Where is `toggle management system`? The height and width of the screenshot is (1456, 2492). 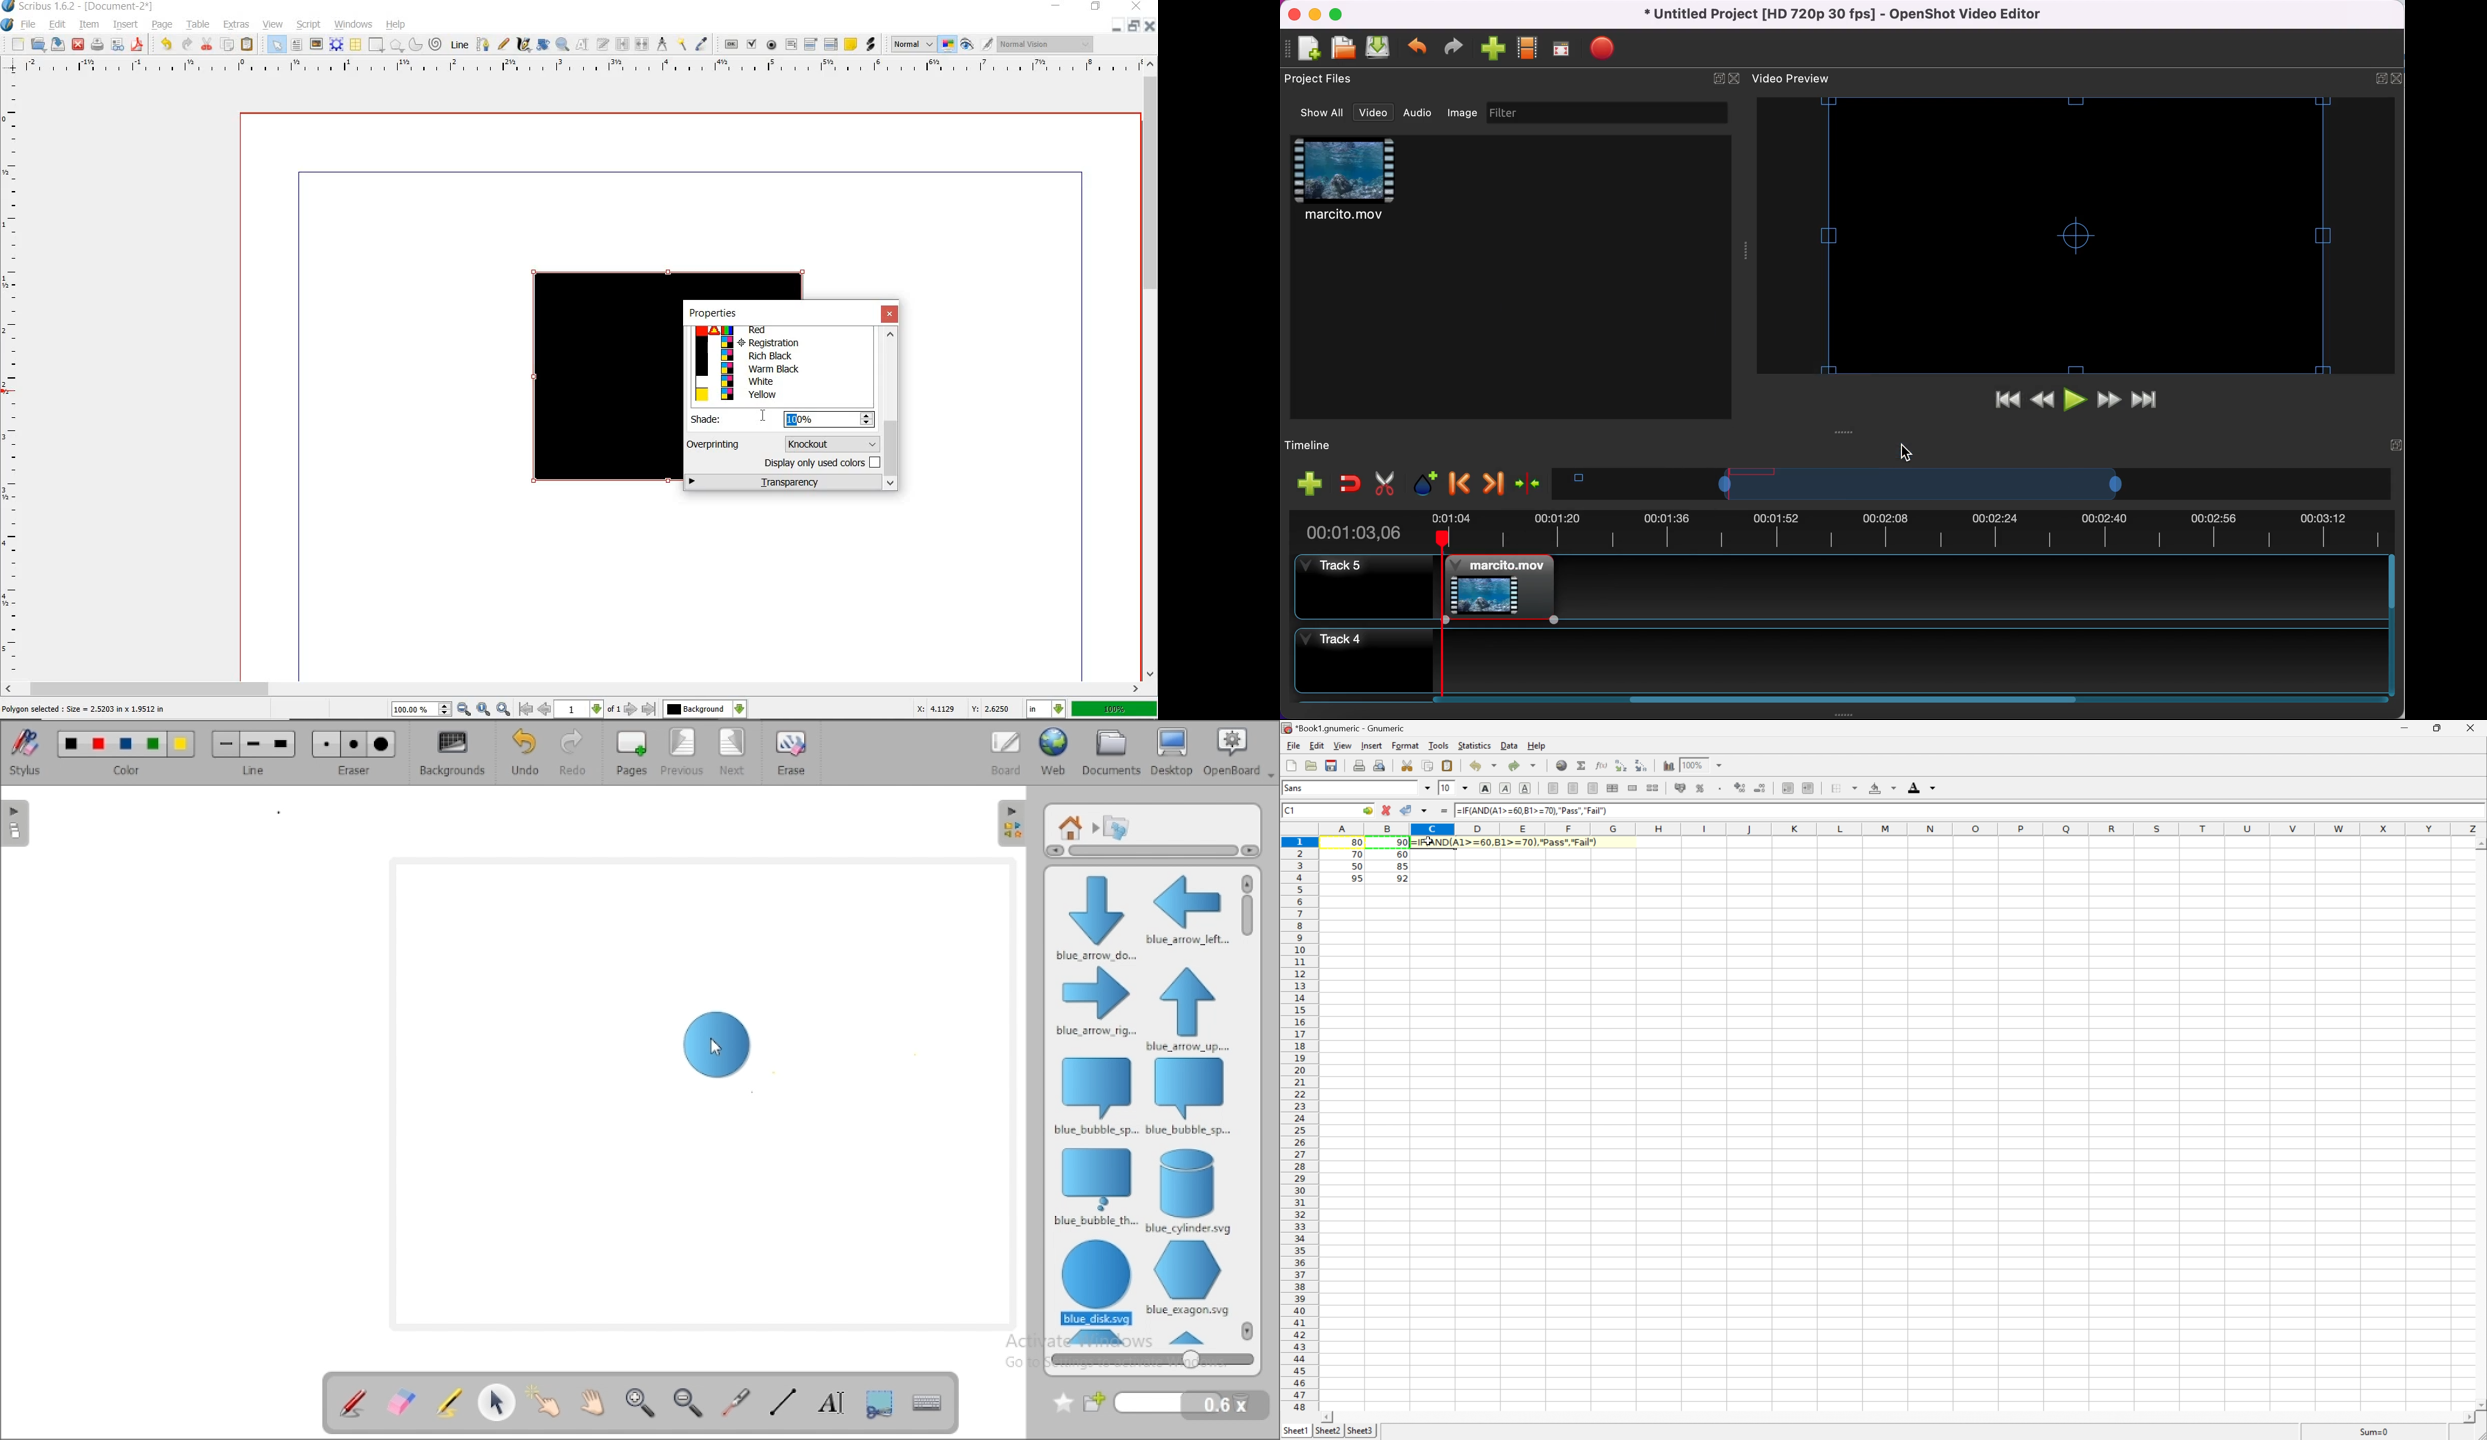 toggle management system is located at coordinates (948, 46).